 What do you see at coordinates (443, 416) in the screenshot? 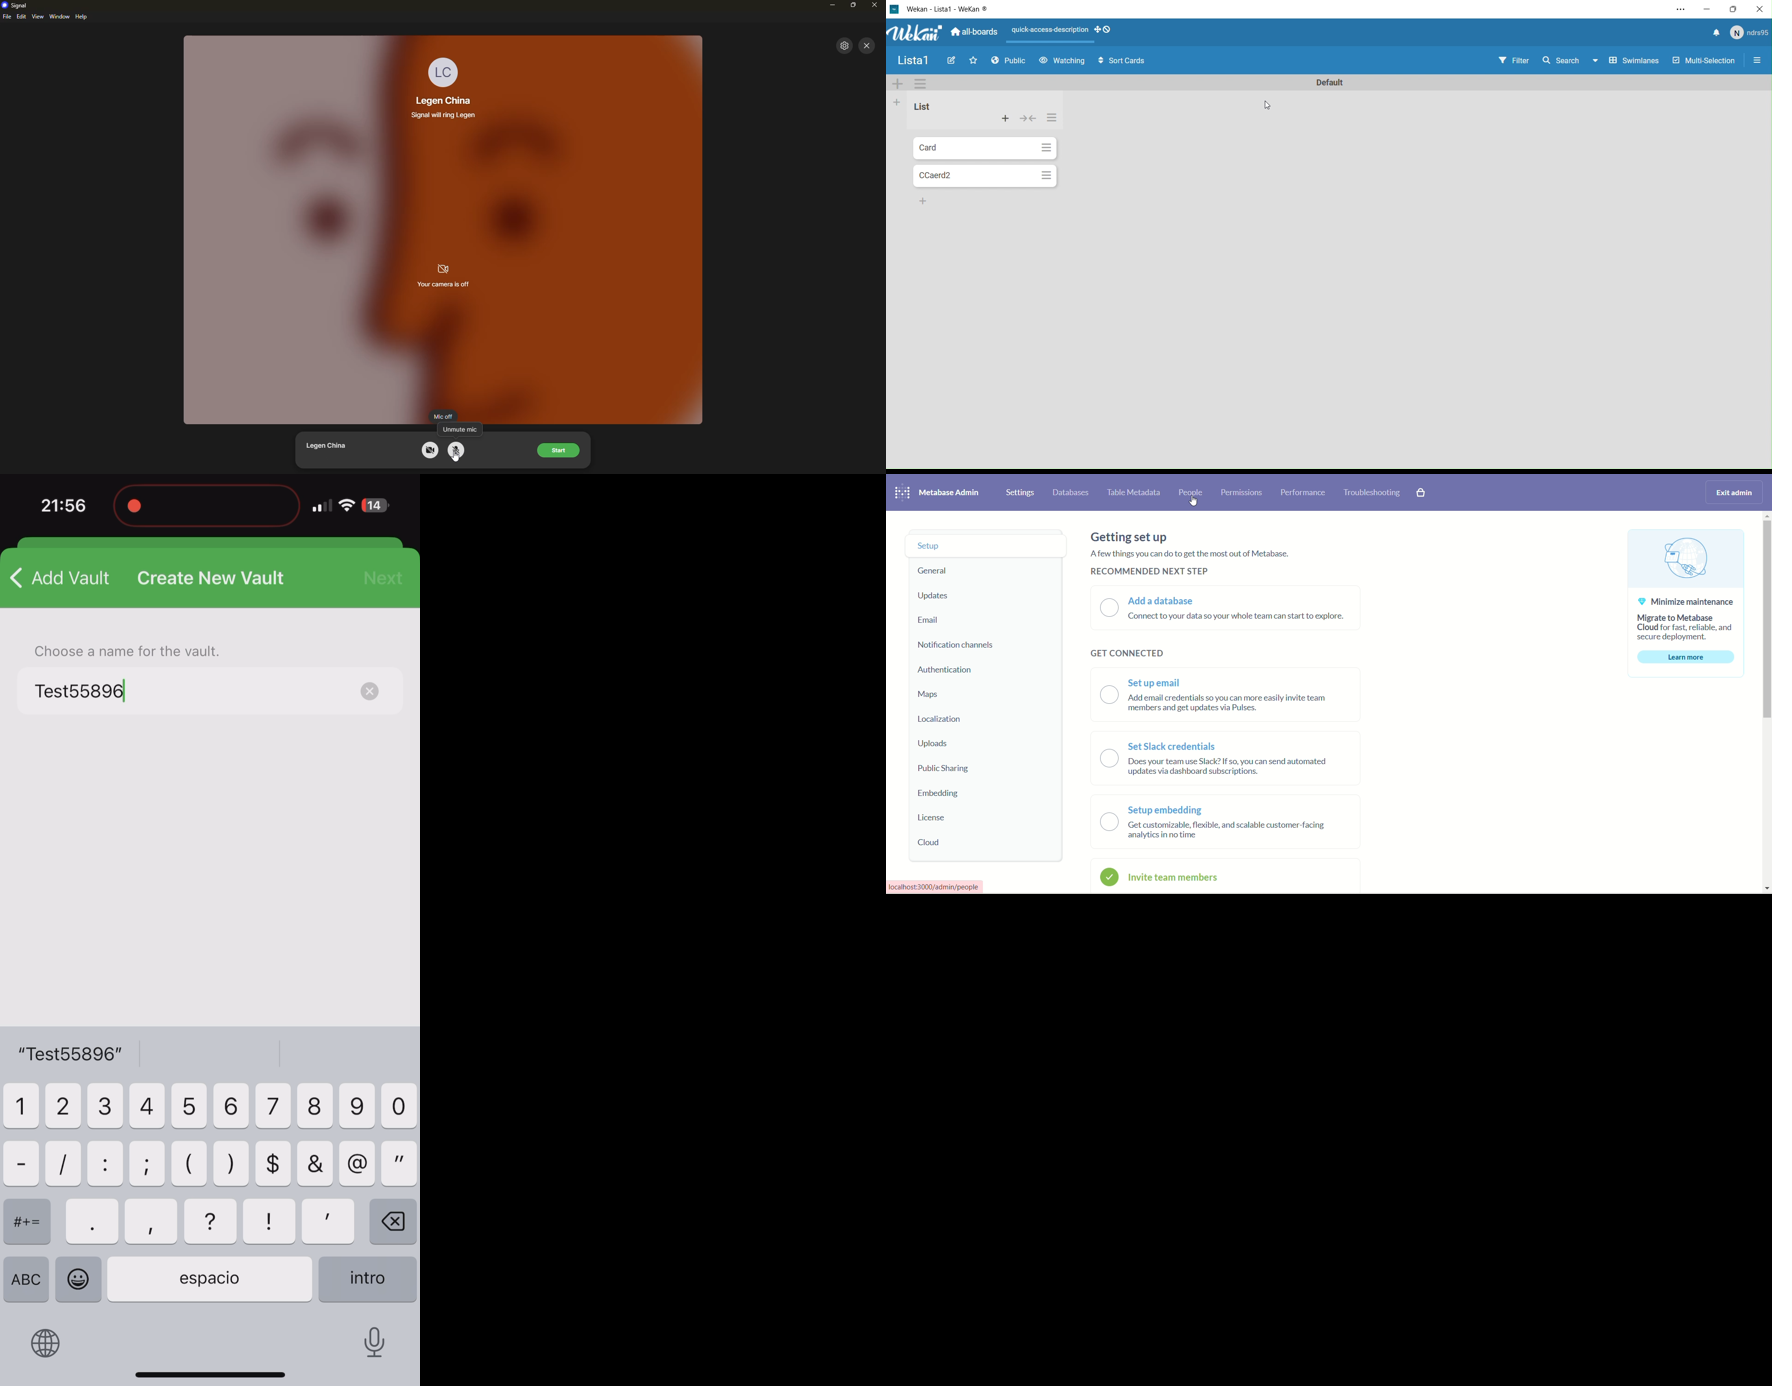
I see `mic off` at bounding box center [443, 416].